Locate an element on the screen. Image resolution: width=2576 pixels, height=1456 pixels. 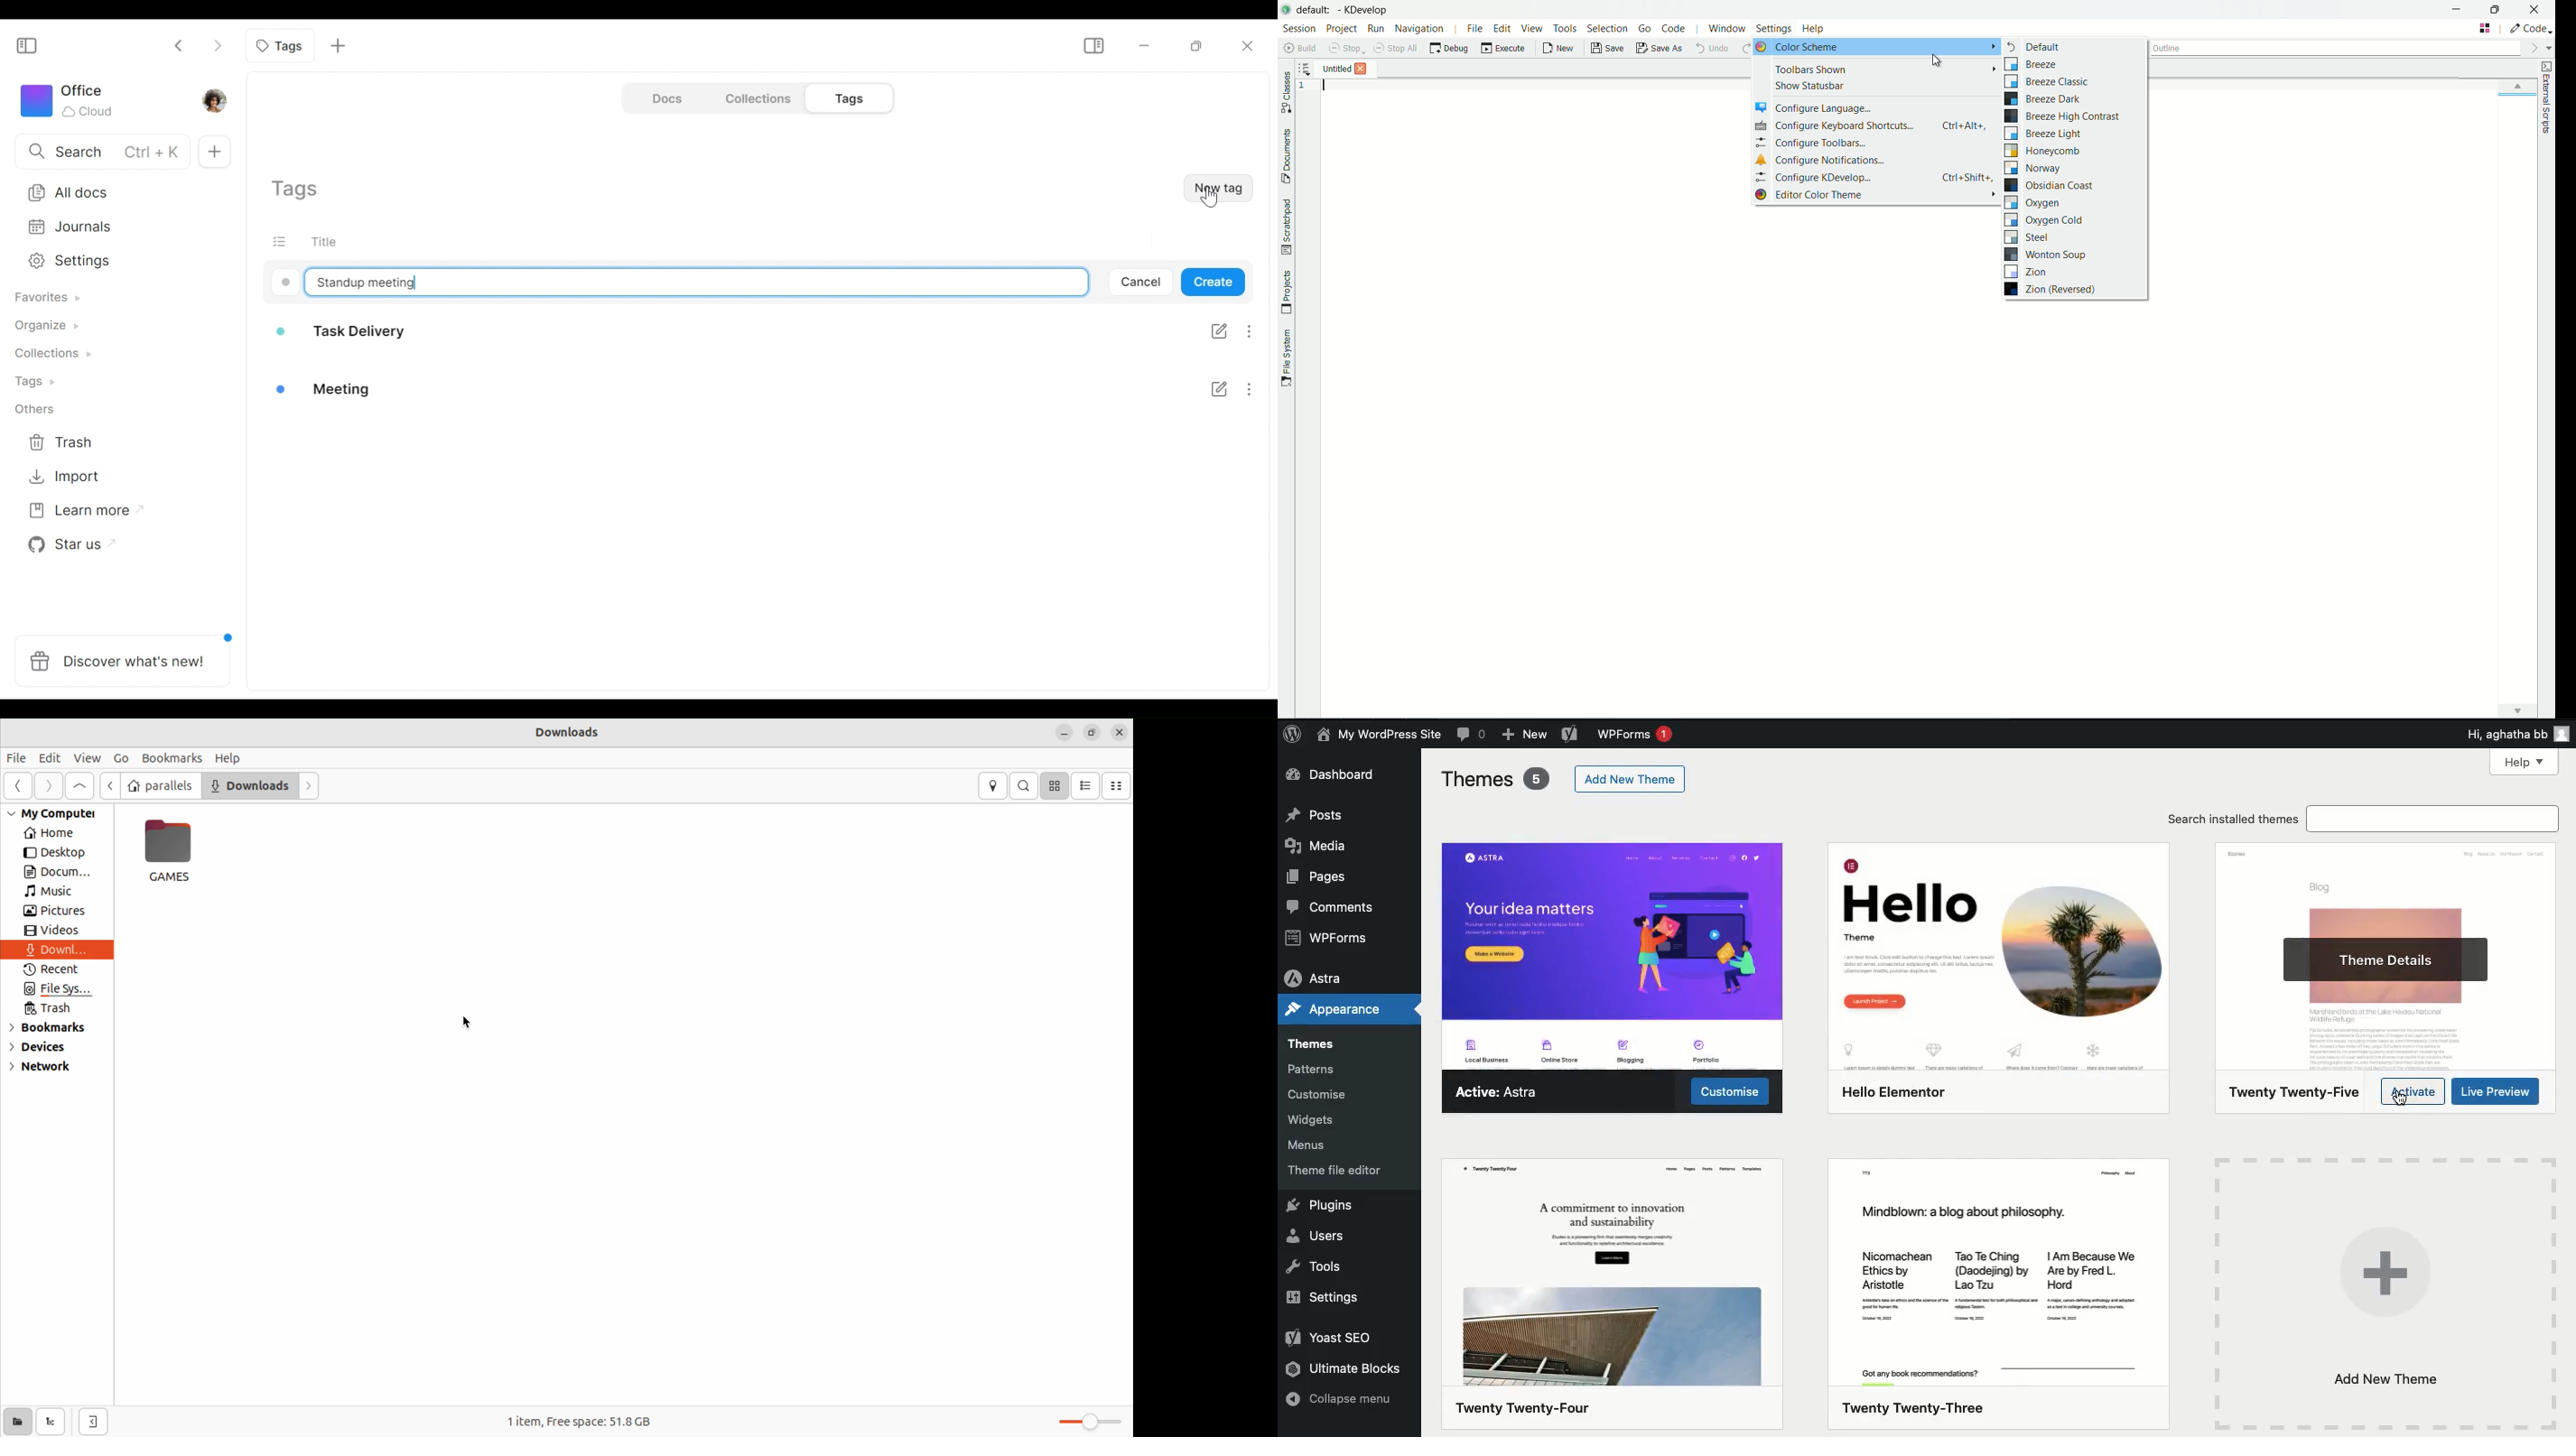
Themes is located at coordinates (1493, 780).